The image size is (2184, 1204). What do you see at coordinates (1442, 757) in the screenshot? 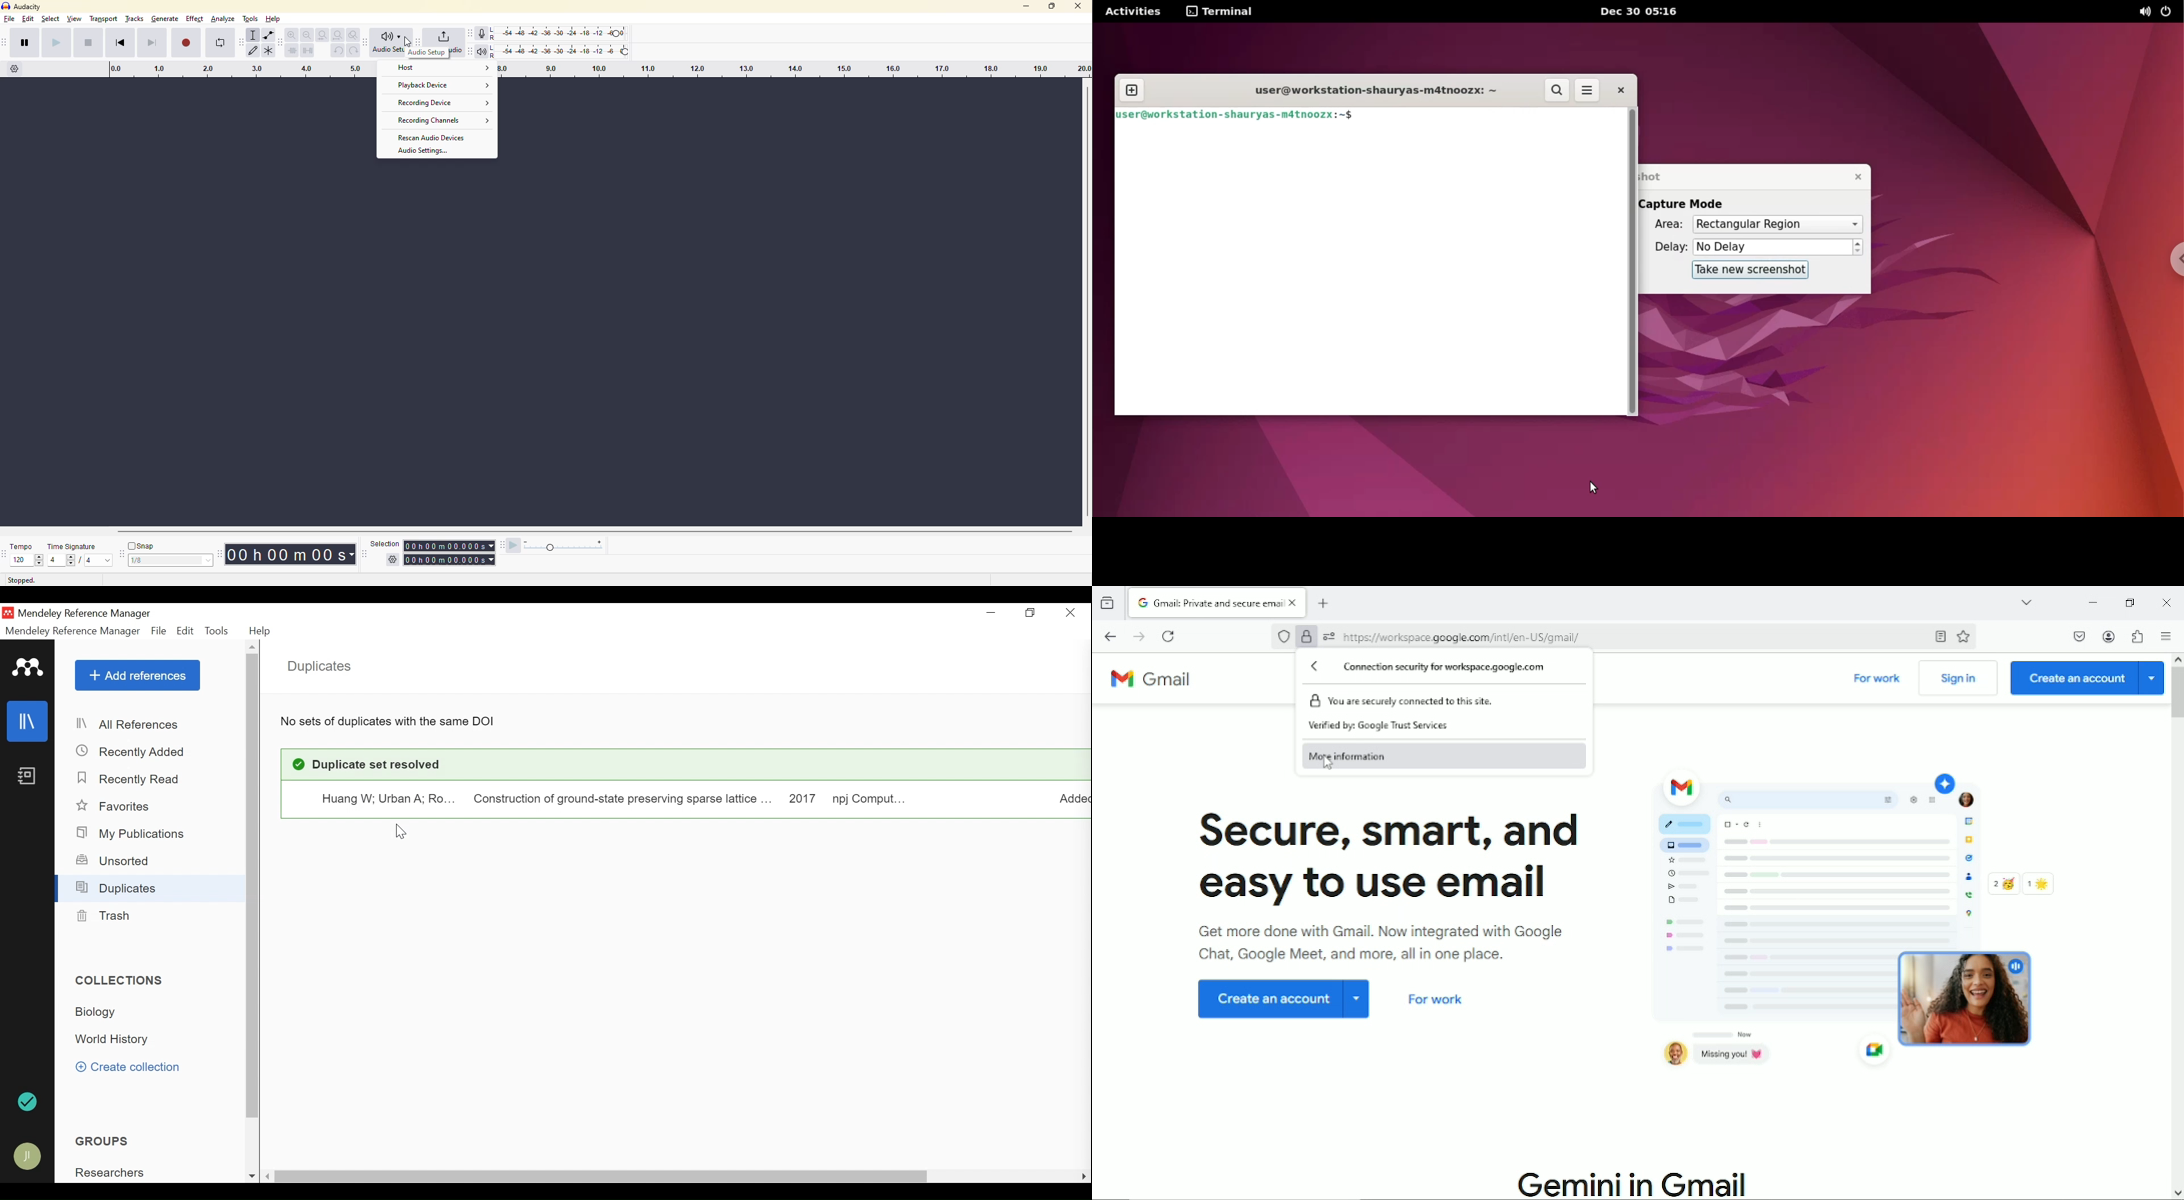
I see `More information` at bounding box center [1442, 757].